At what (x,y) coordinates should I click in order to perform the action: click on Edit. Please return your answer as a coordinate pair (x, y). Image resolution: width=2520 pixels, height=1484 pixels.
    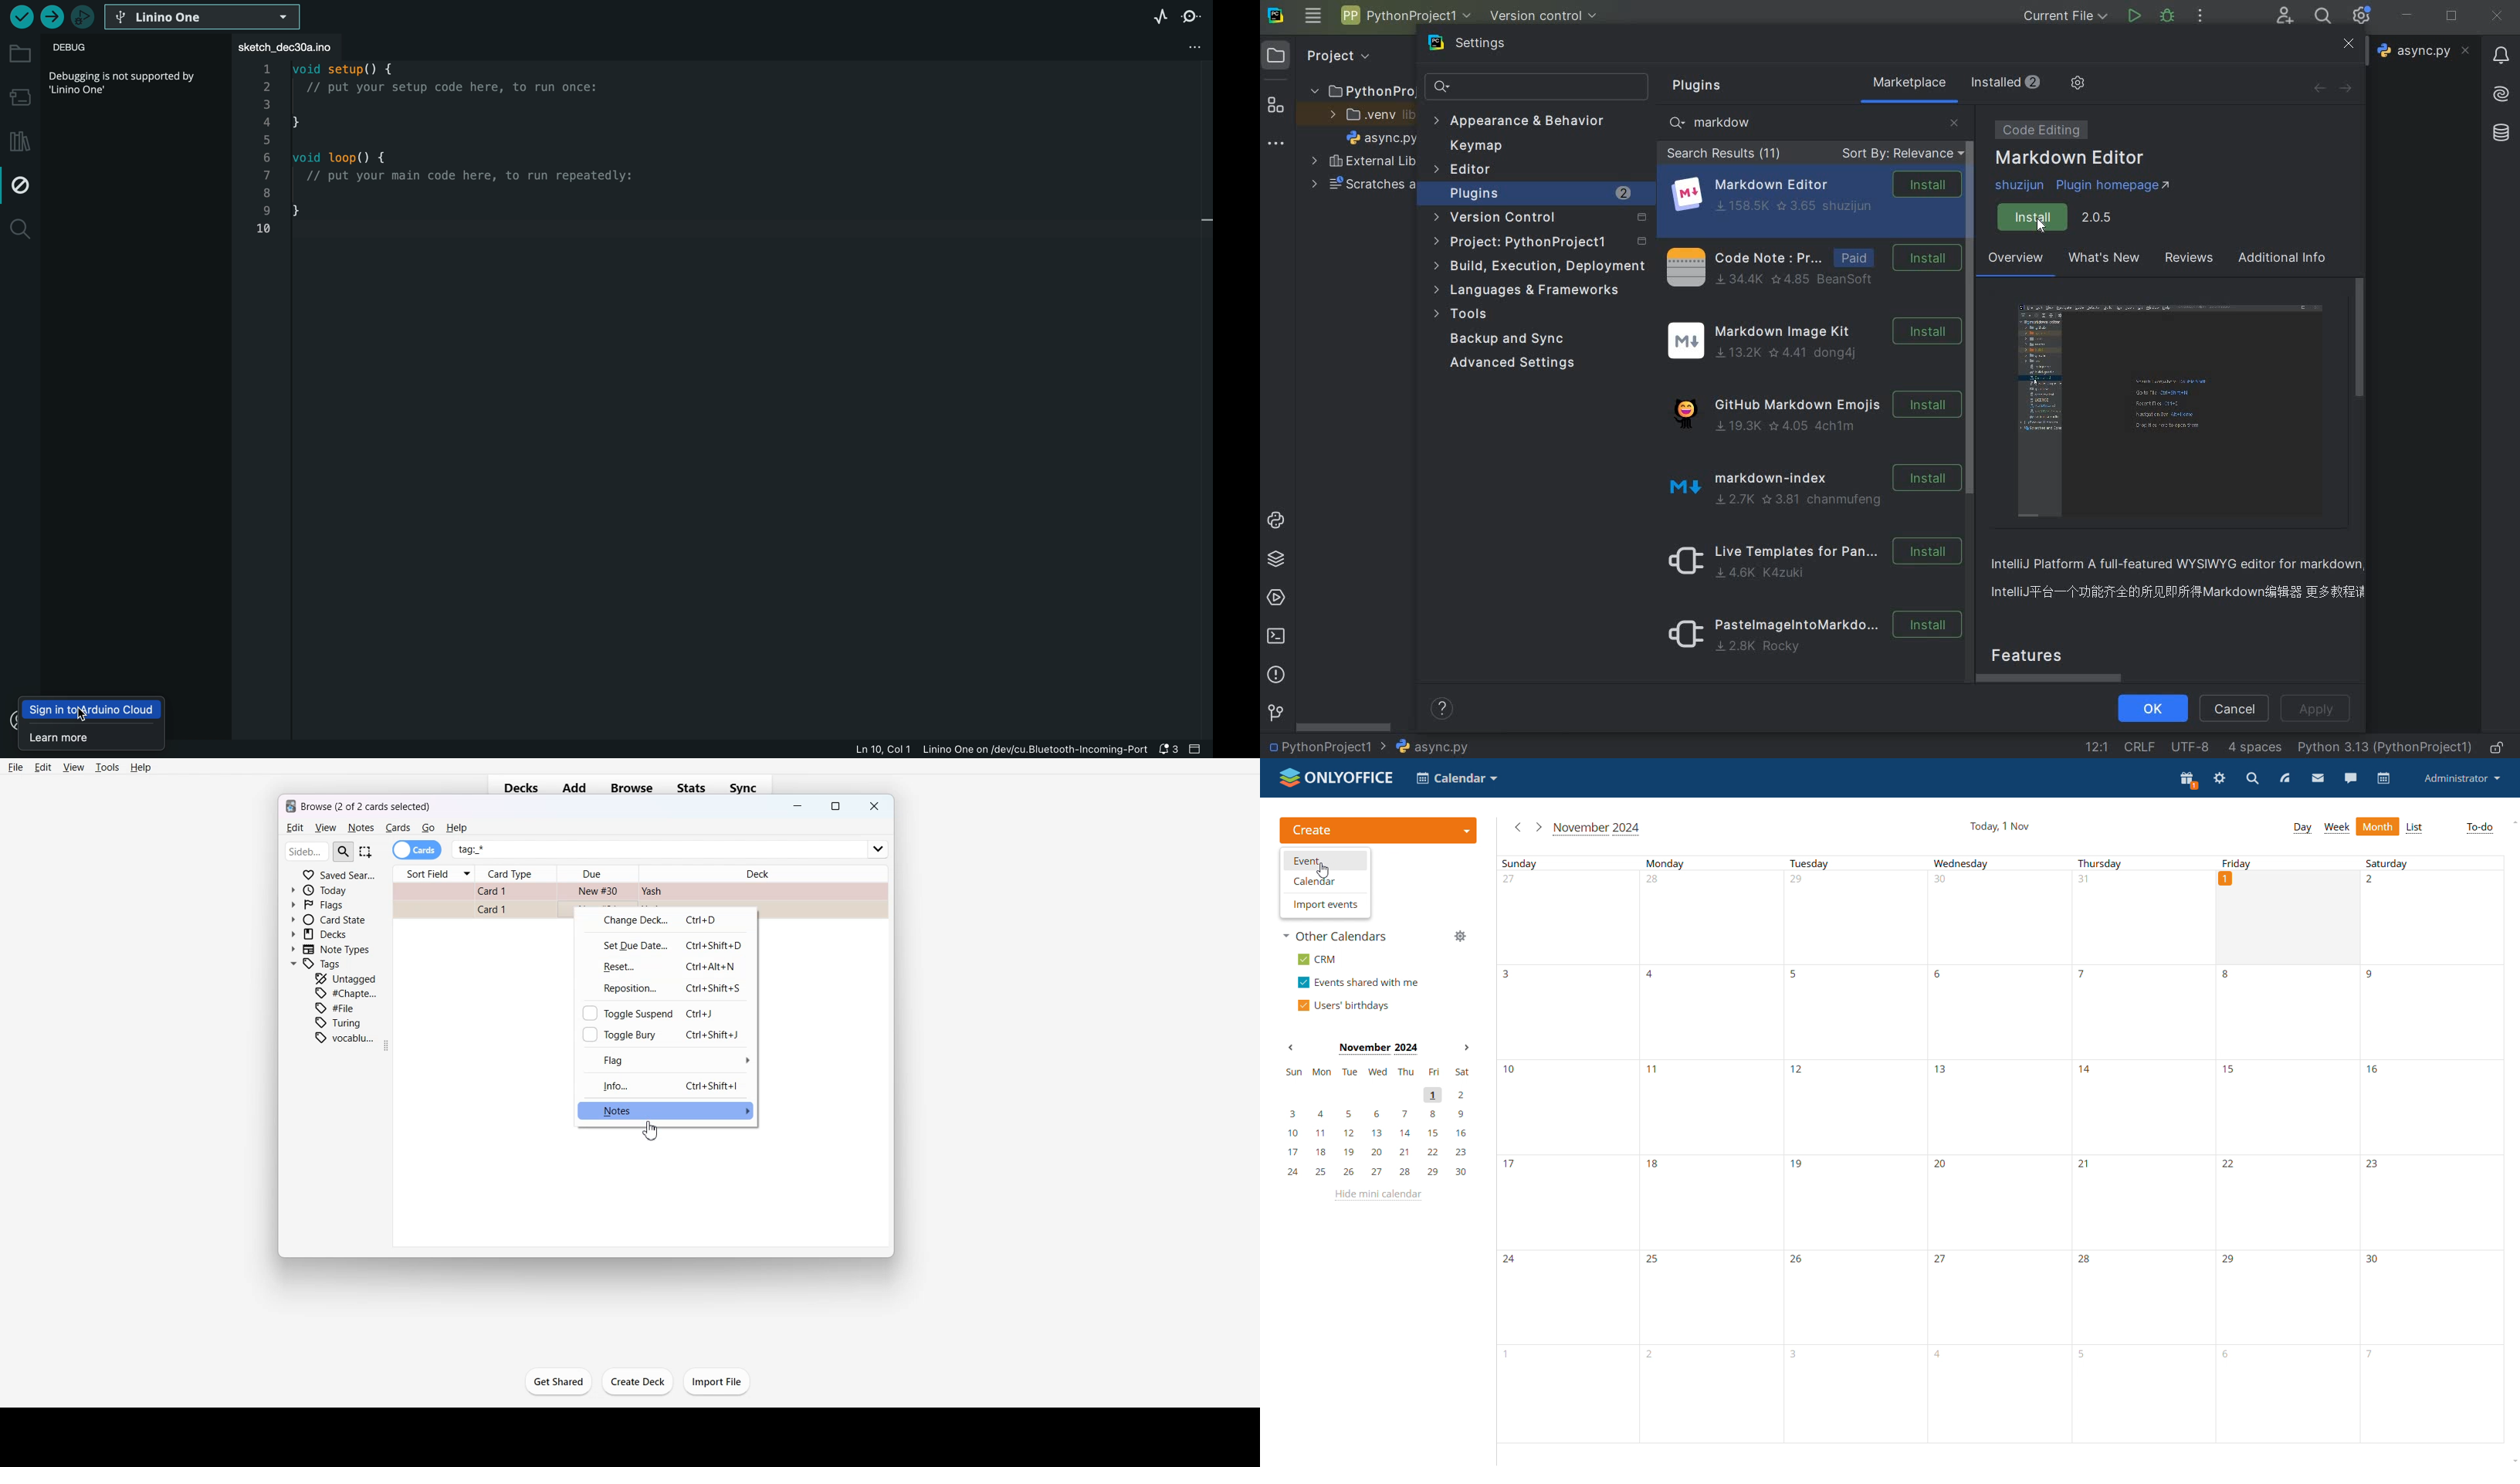
    Looking at the image, I should click on (293, 828).